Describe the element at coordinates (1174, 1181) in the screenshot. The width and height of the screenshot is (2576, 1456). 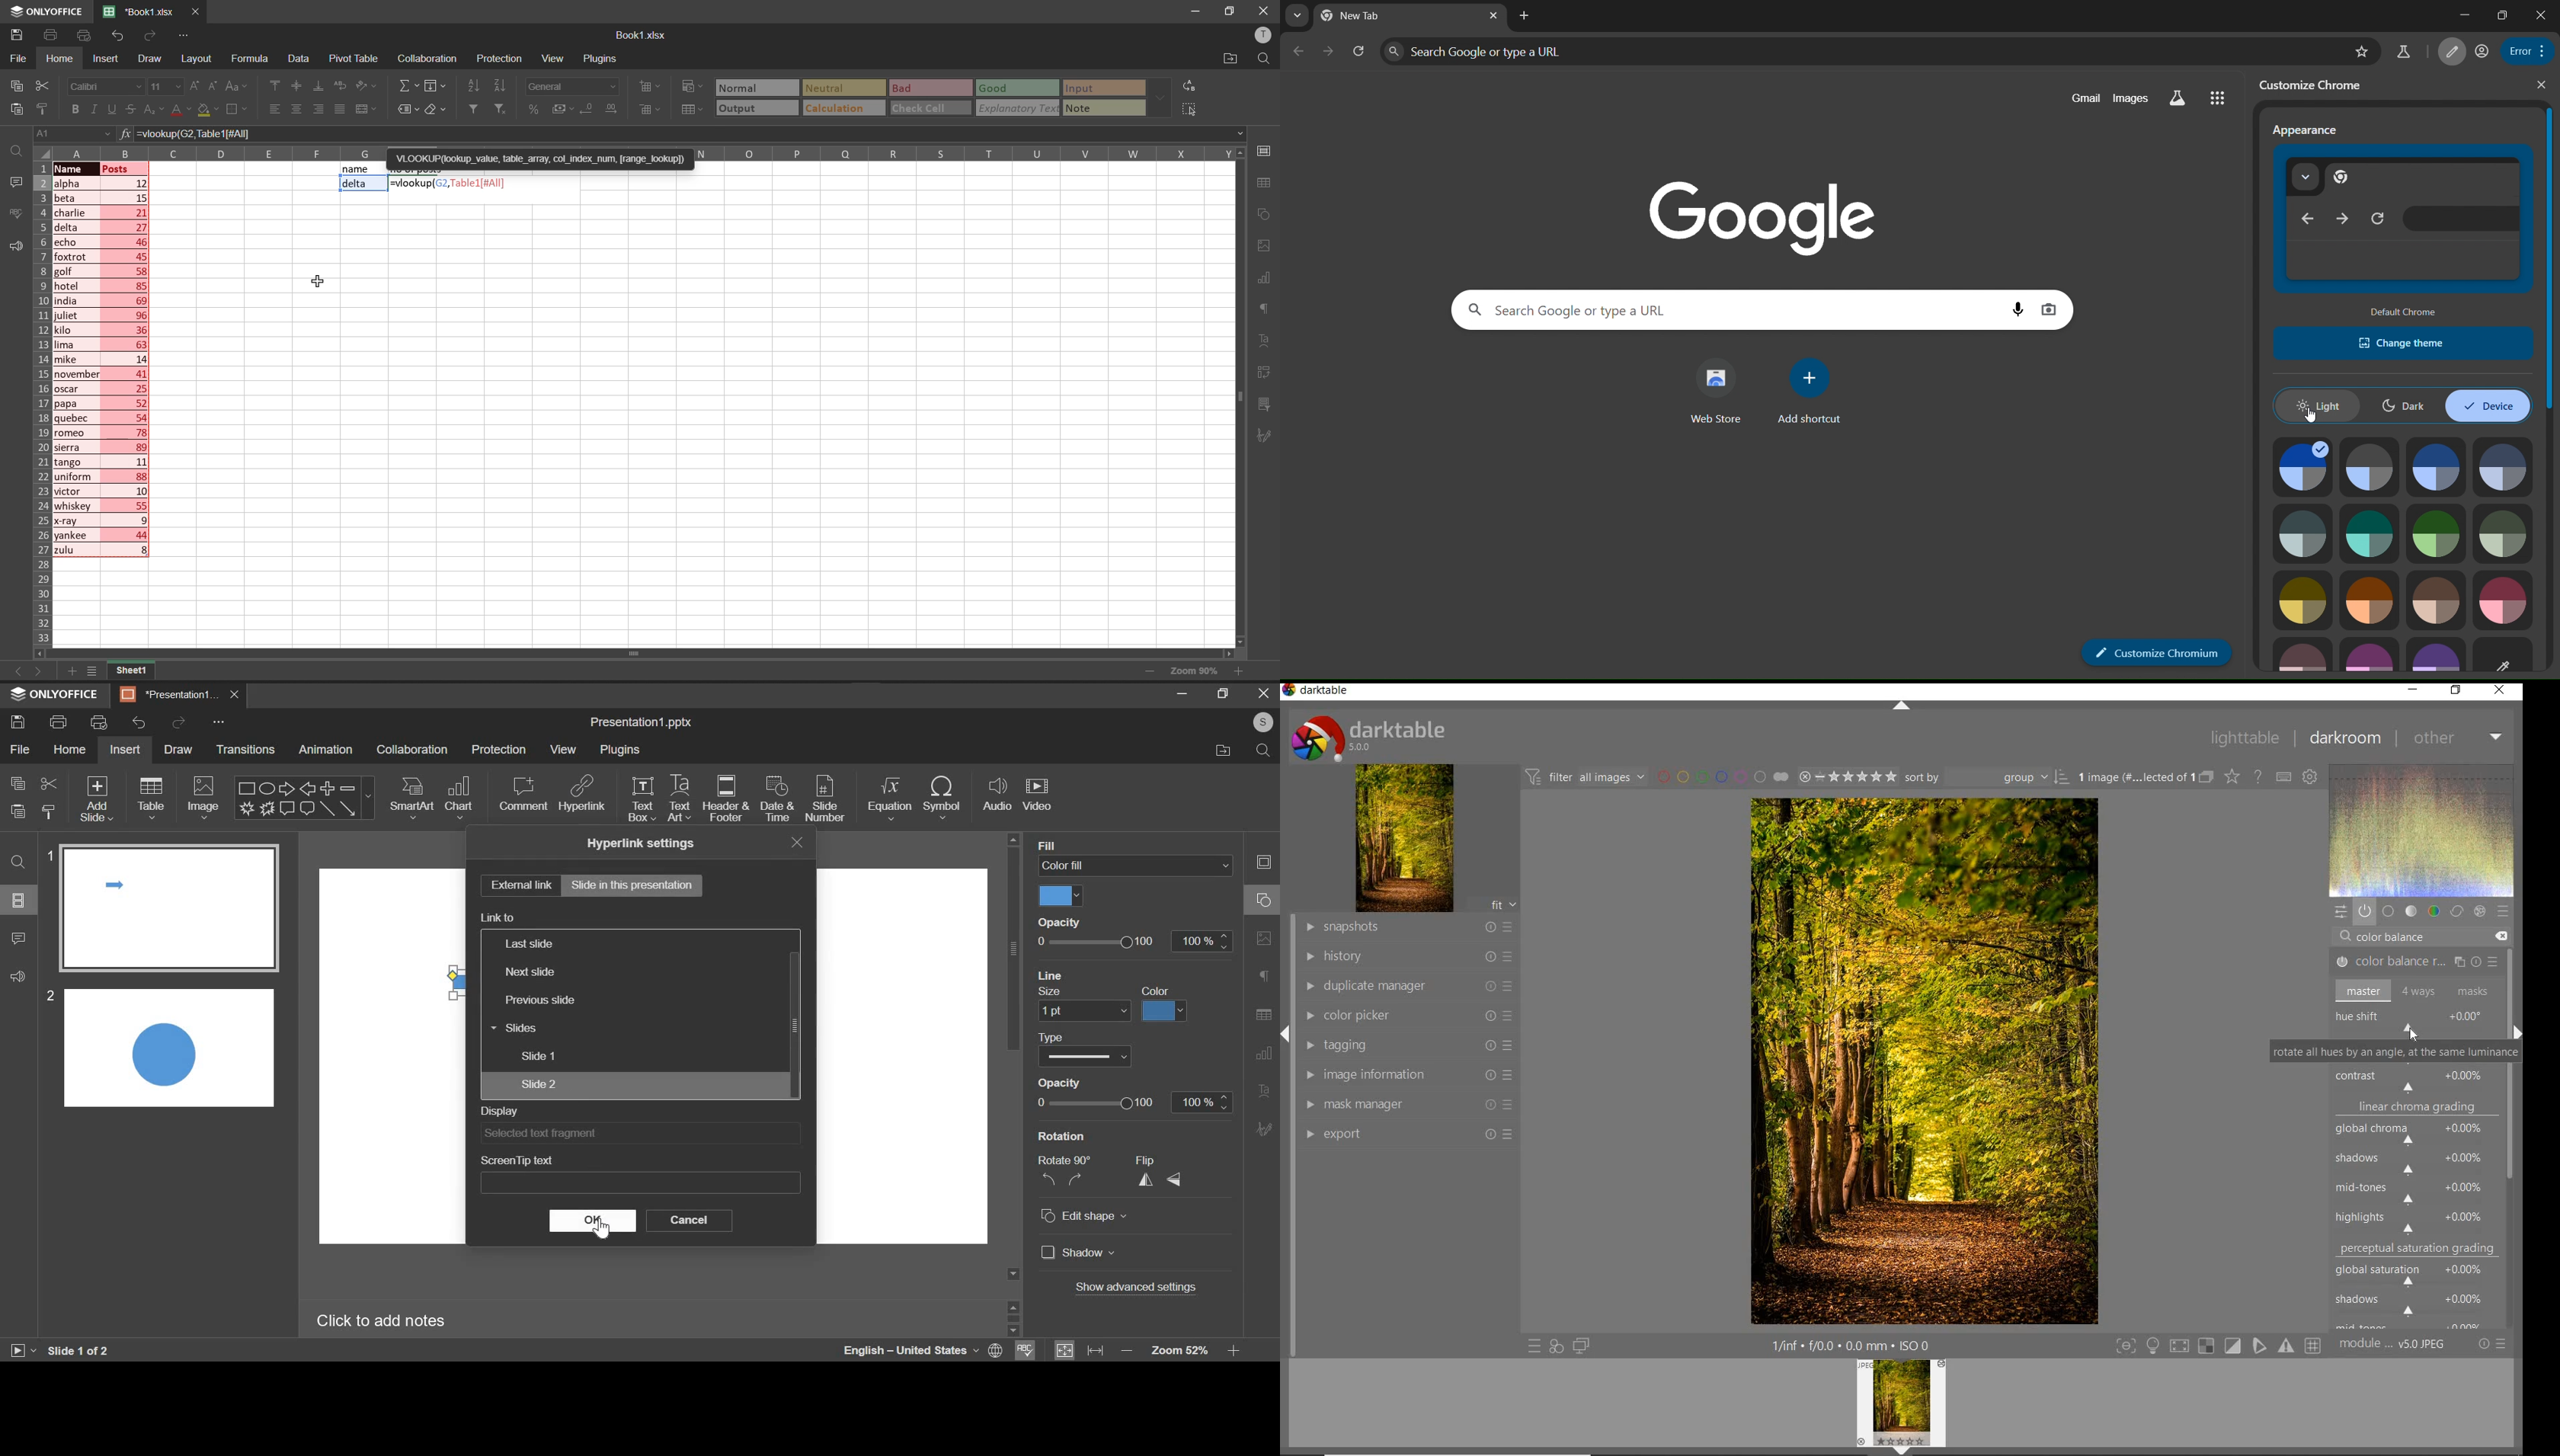
I see `flip vertically` at that location.